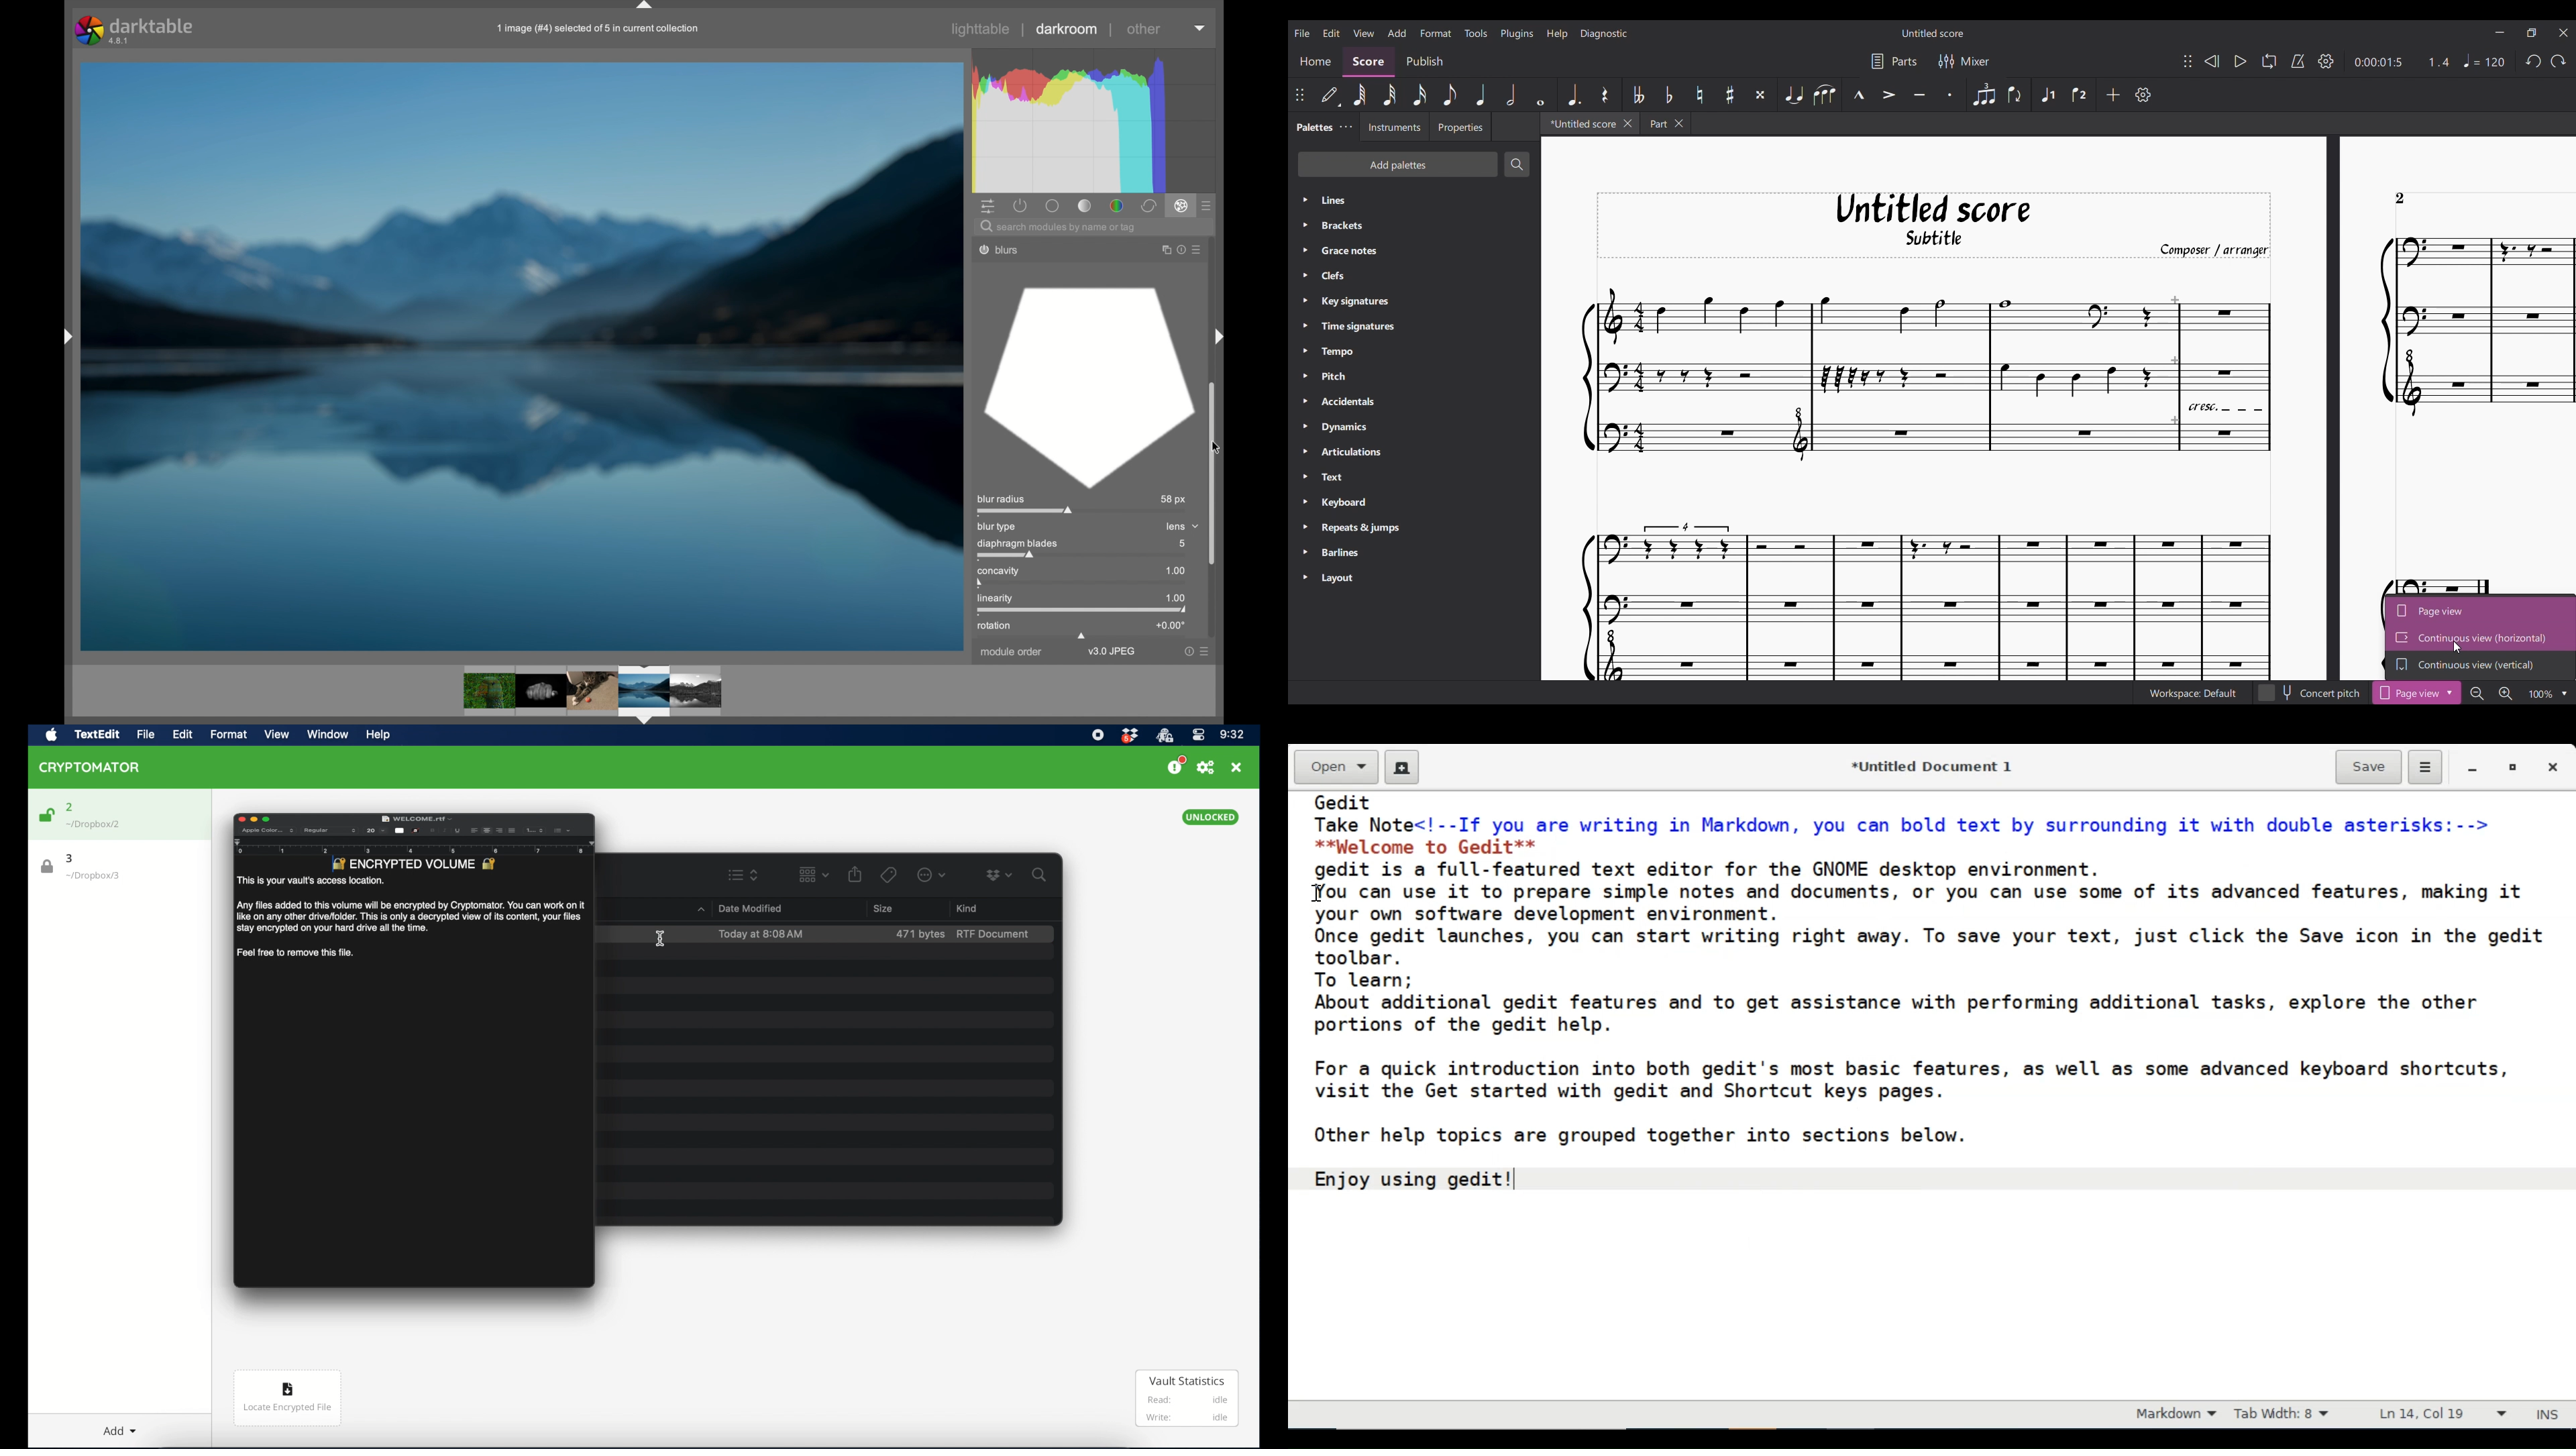 Image resolution: width=2576 pixels, height=1456 pixels. I want to click on Tab Width, so click(2291, 1415).